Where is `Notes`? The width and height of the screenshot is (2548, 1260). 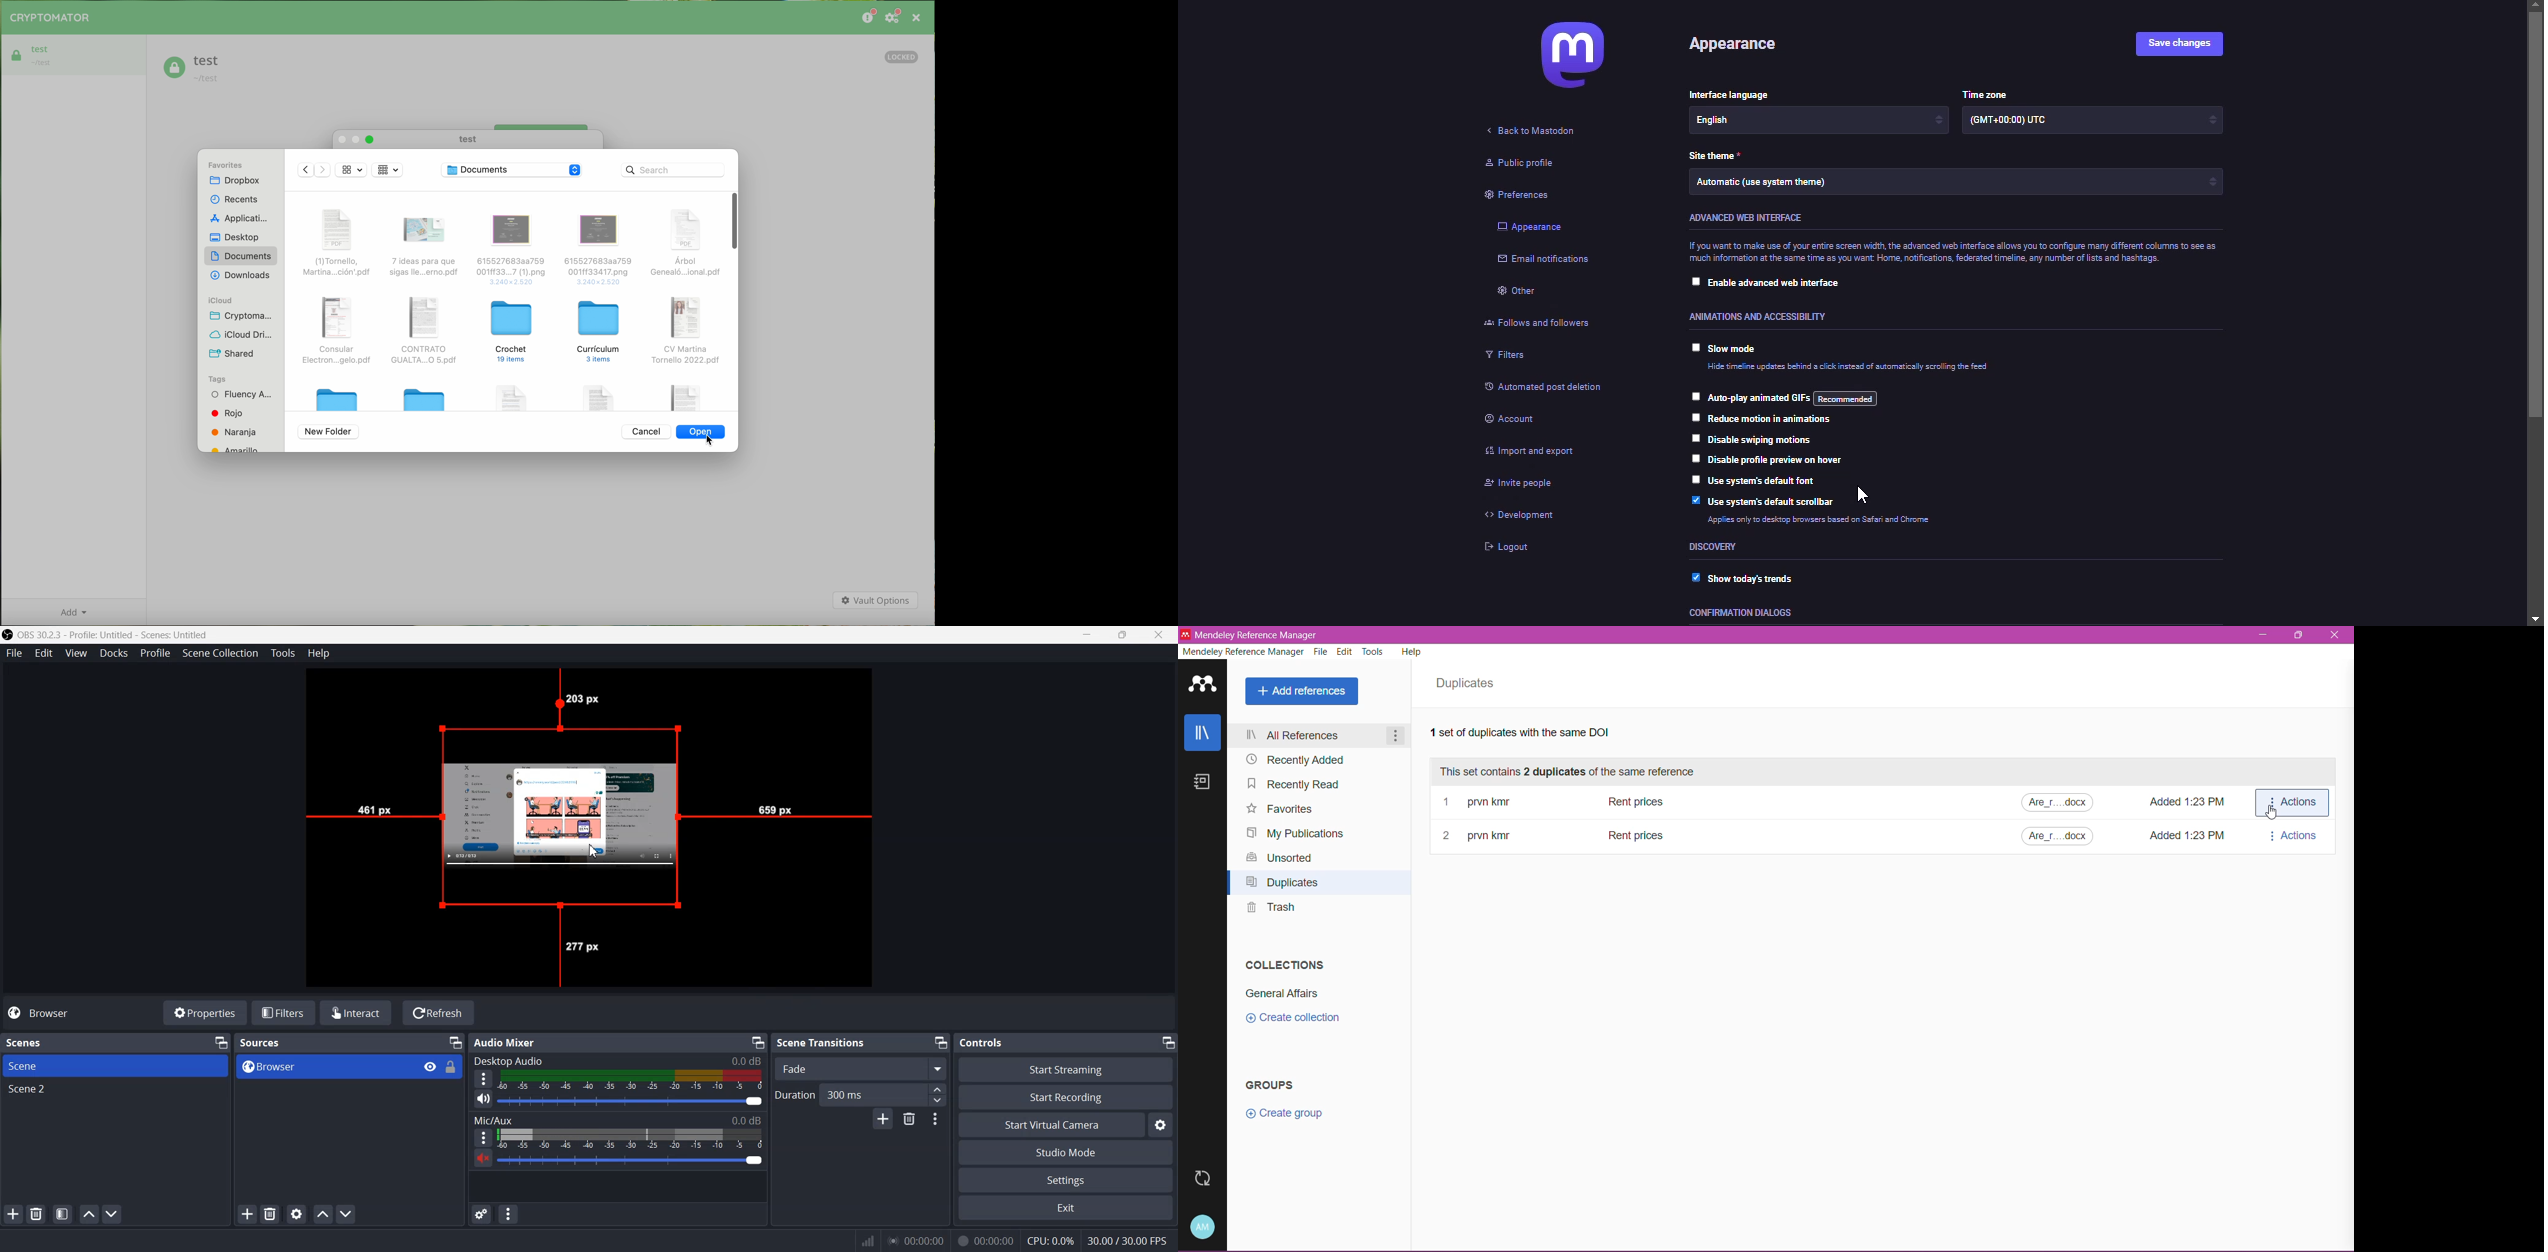
Notes is located at coordinates (1206, 783).